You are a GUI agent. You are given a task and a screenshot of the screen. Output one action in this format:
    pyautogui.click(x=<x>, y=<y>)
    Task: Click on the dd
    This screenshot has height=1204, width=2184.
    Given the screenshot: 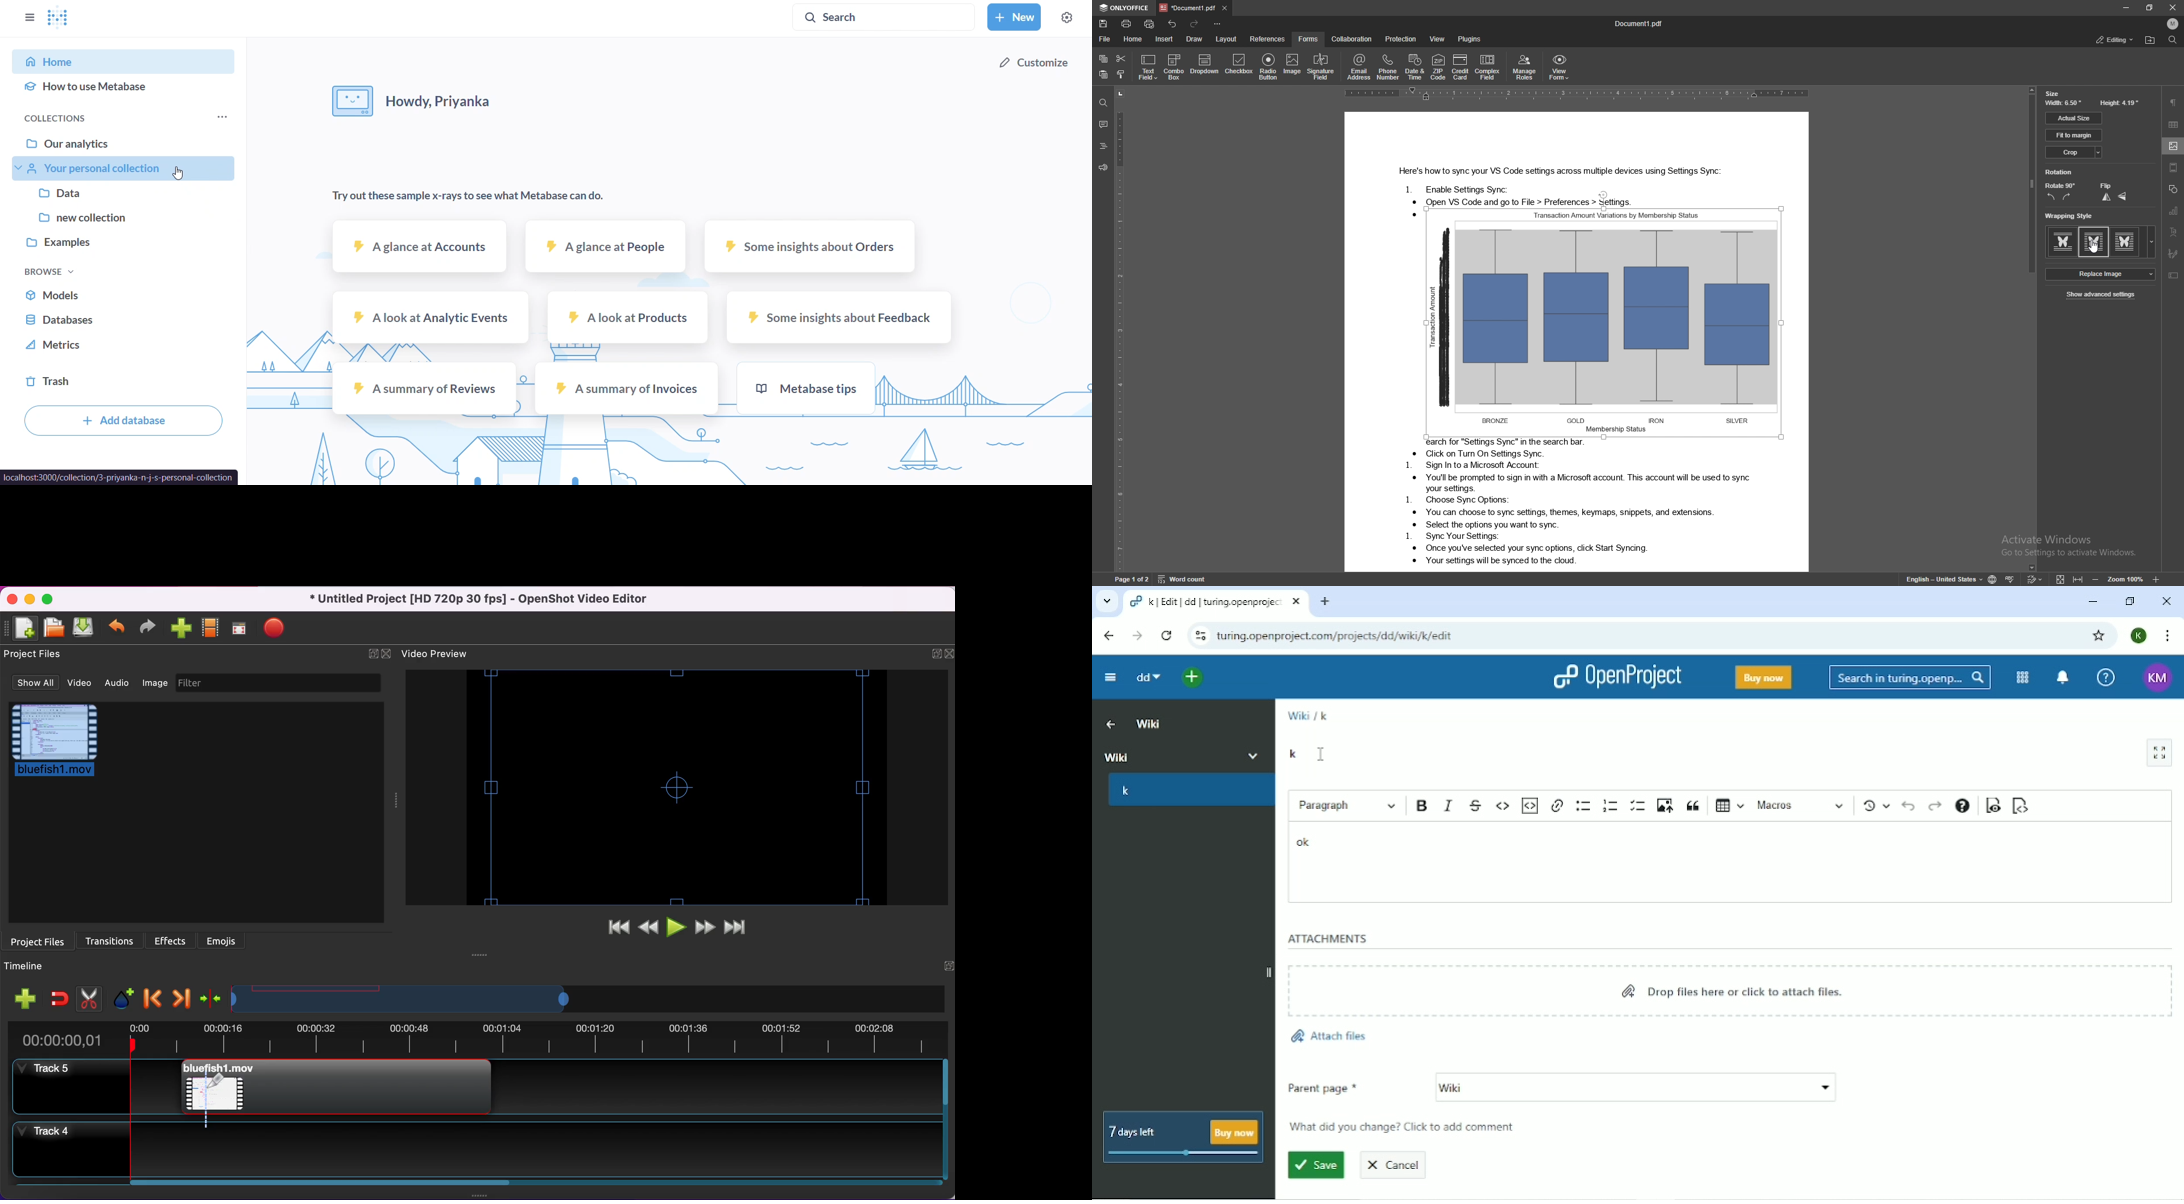 What is the action you would take?
    pyautogui.click(x=1147, y=678)
    